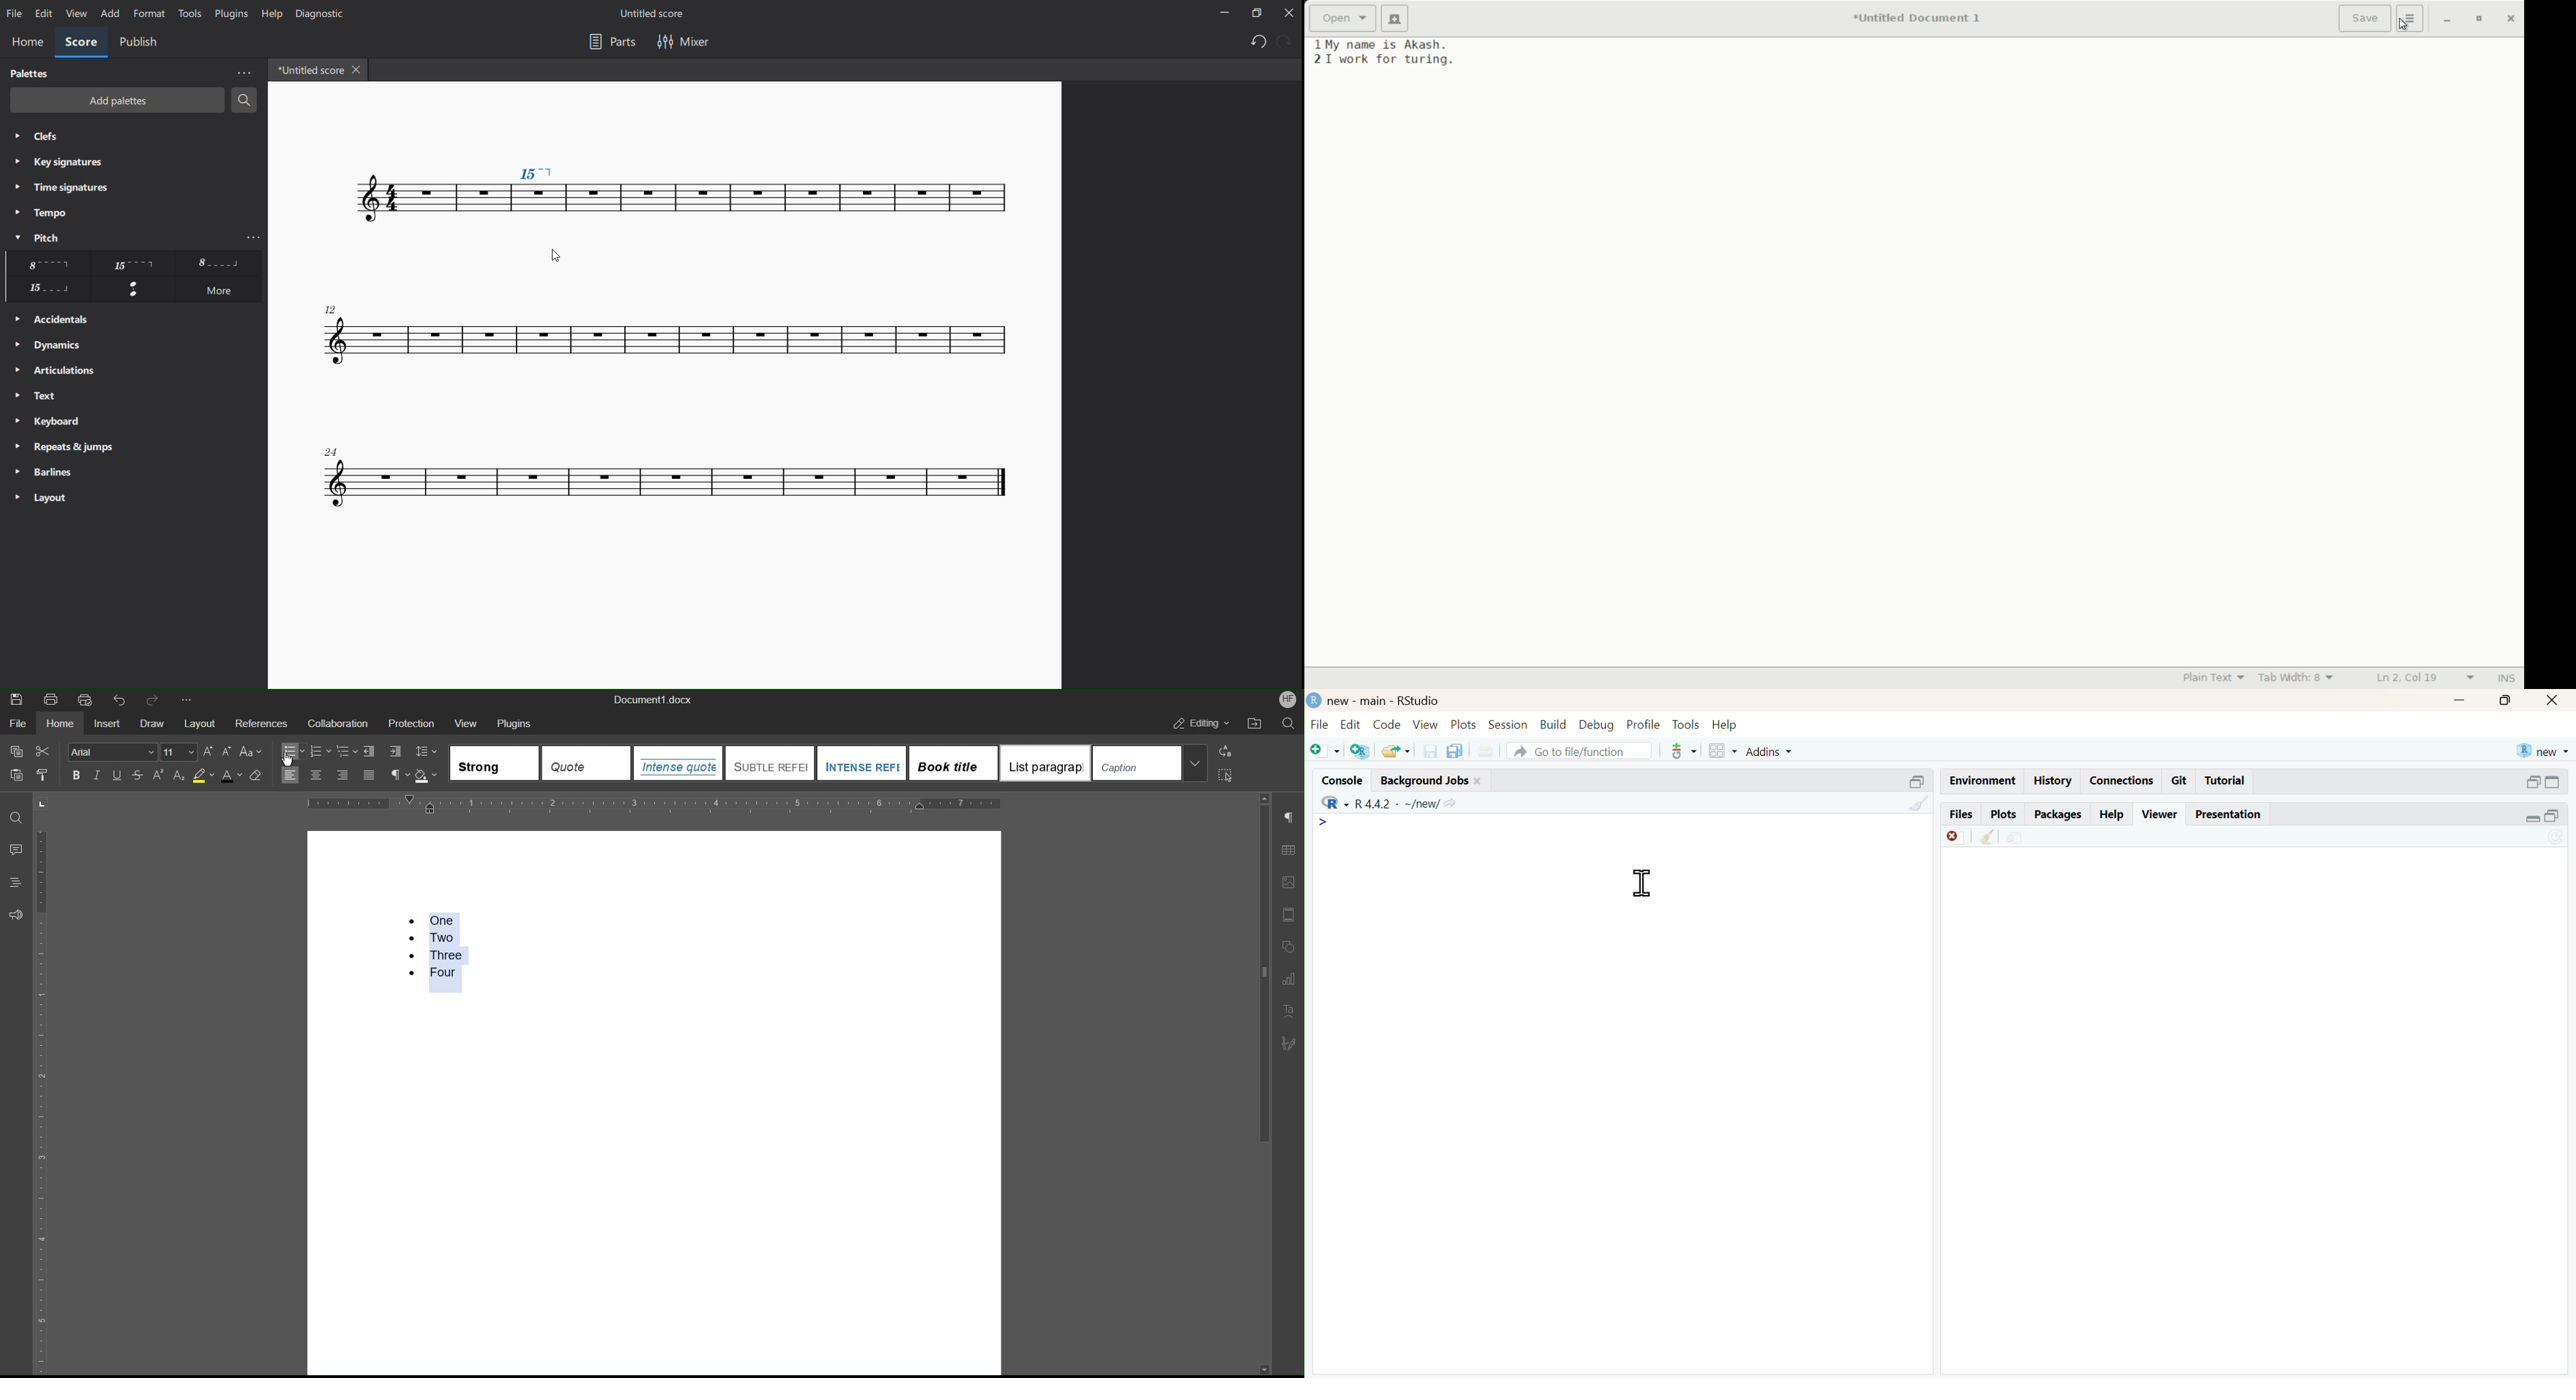  I want to click on New file, so click(1322, 748).